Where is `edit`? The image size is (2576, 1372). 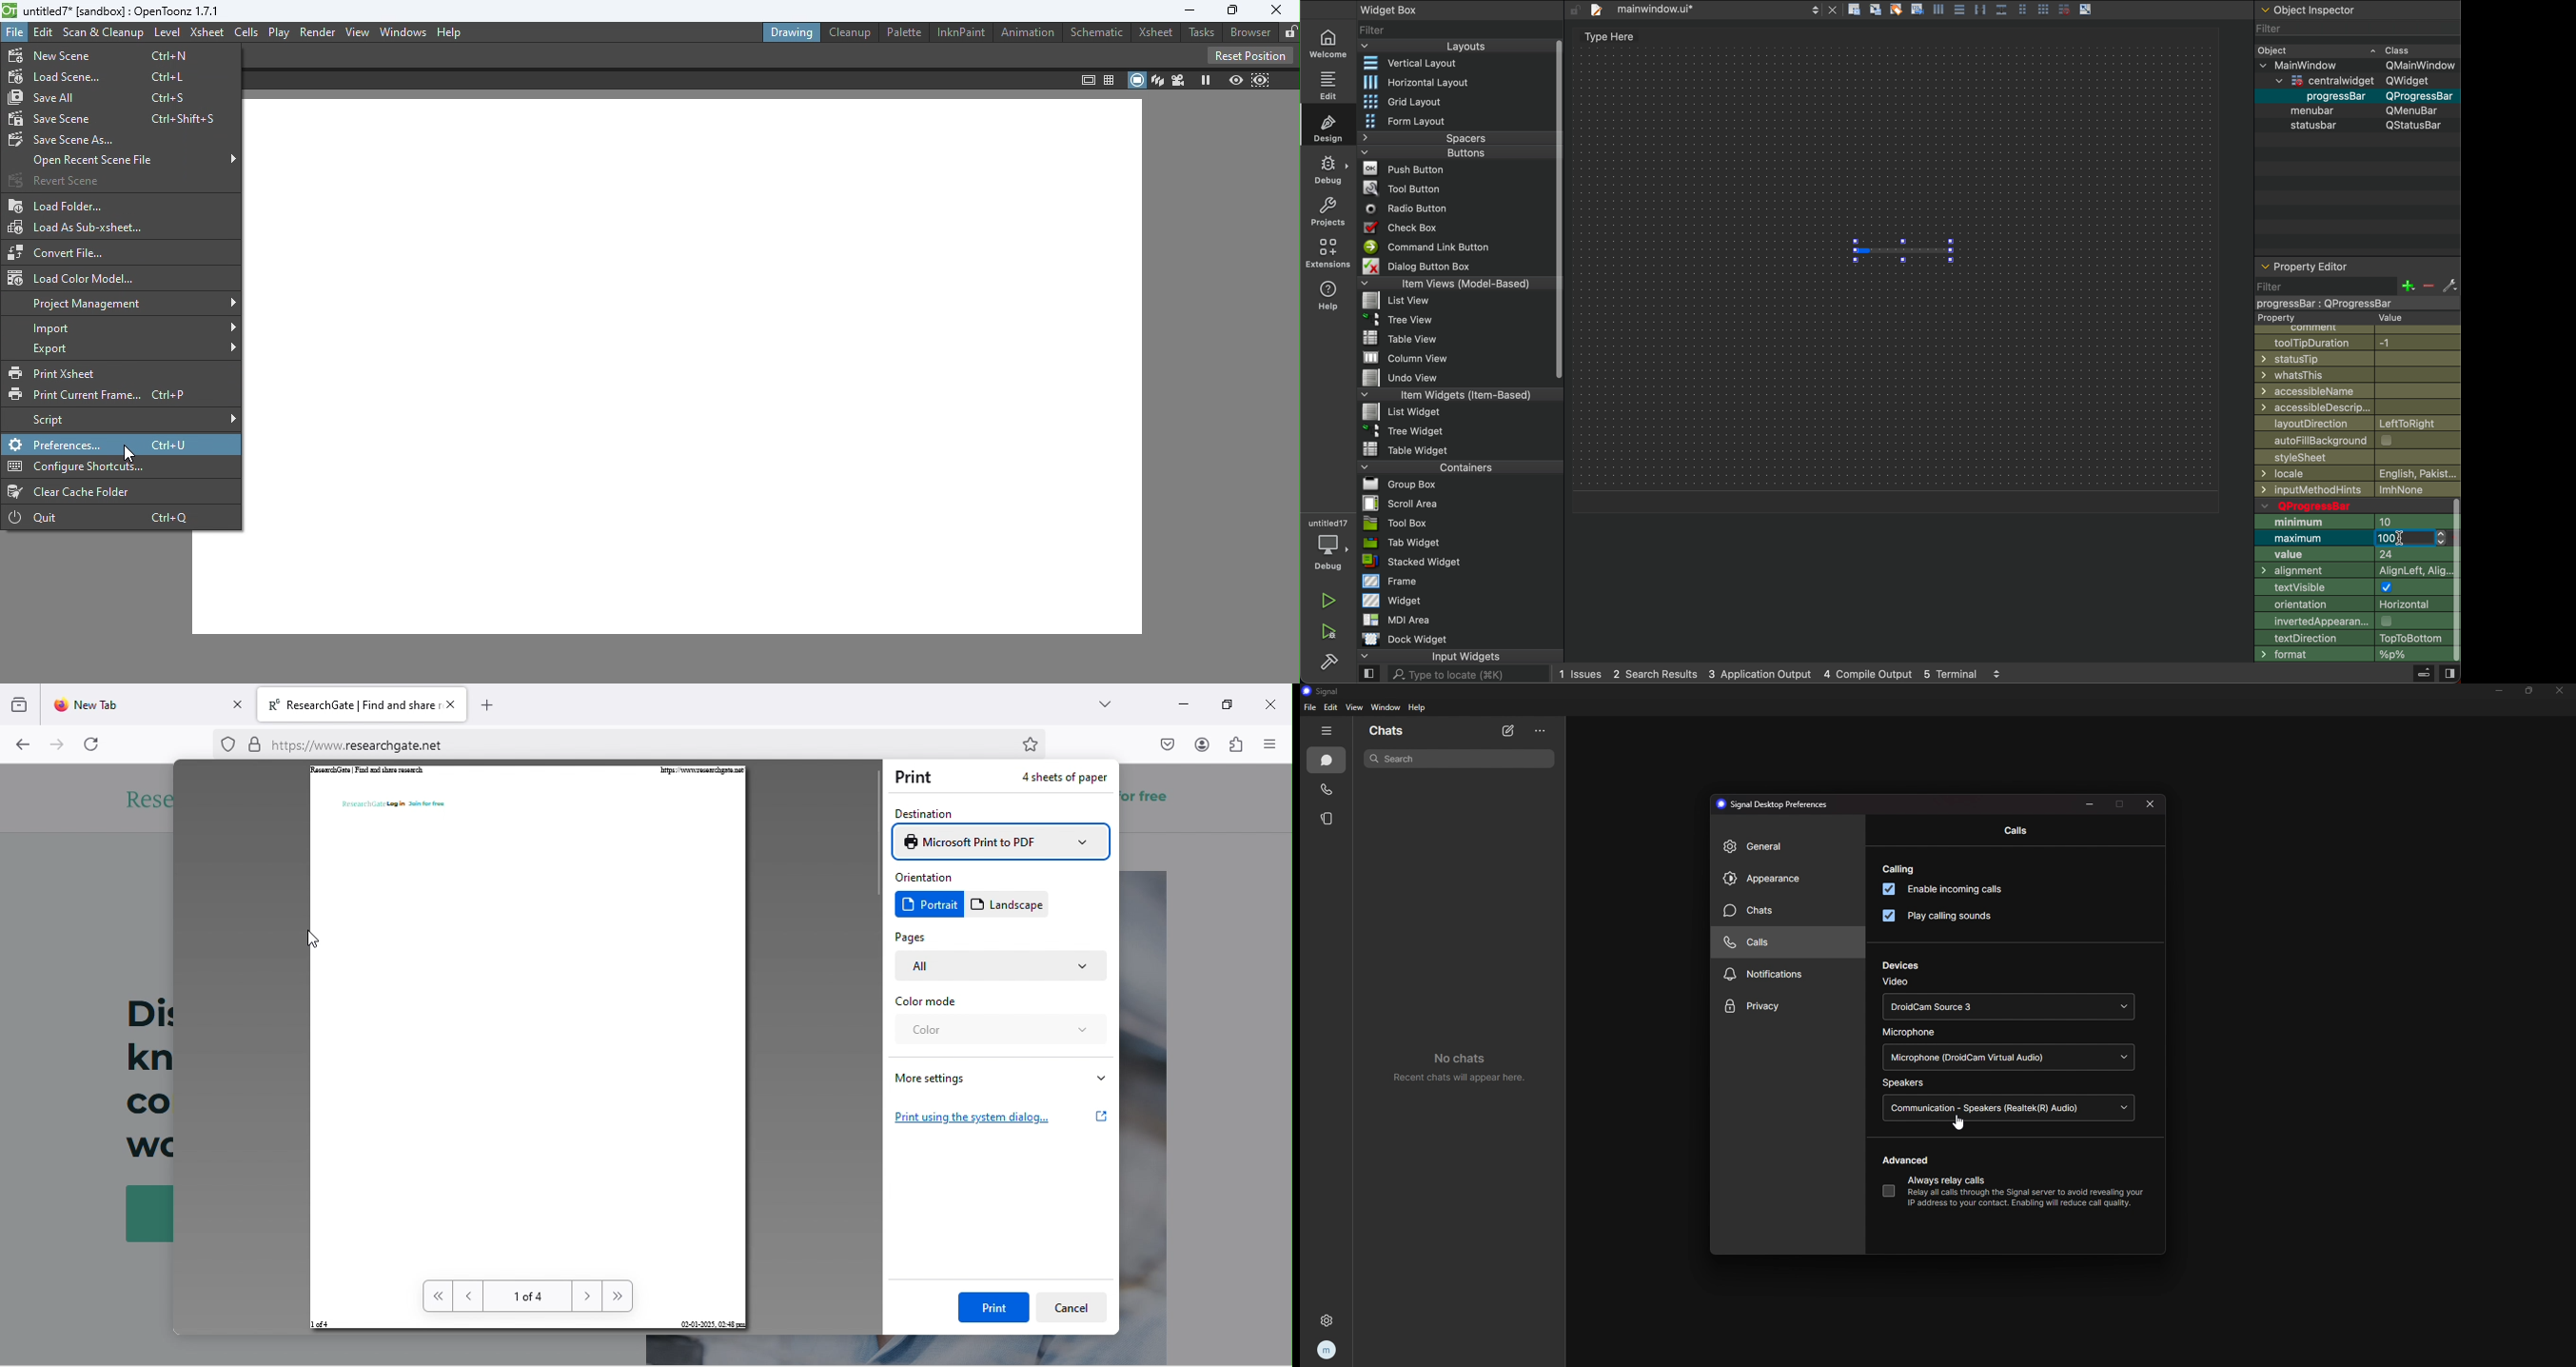 edit is located at coordinates (1332, 707).